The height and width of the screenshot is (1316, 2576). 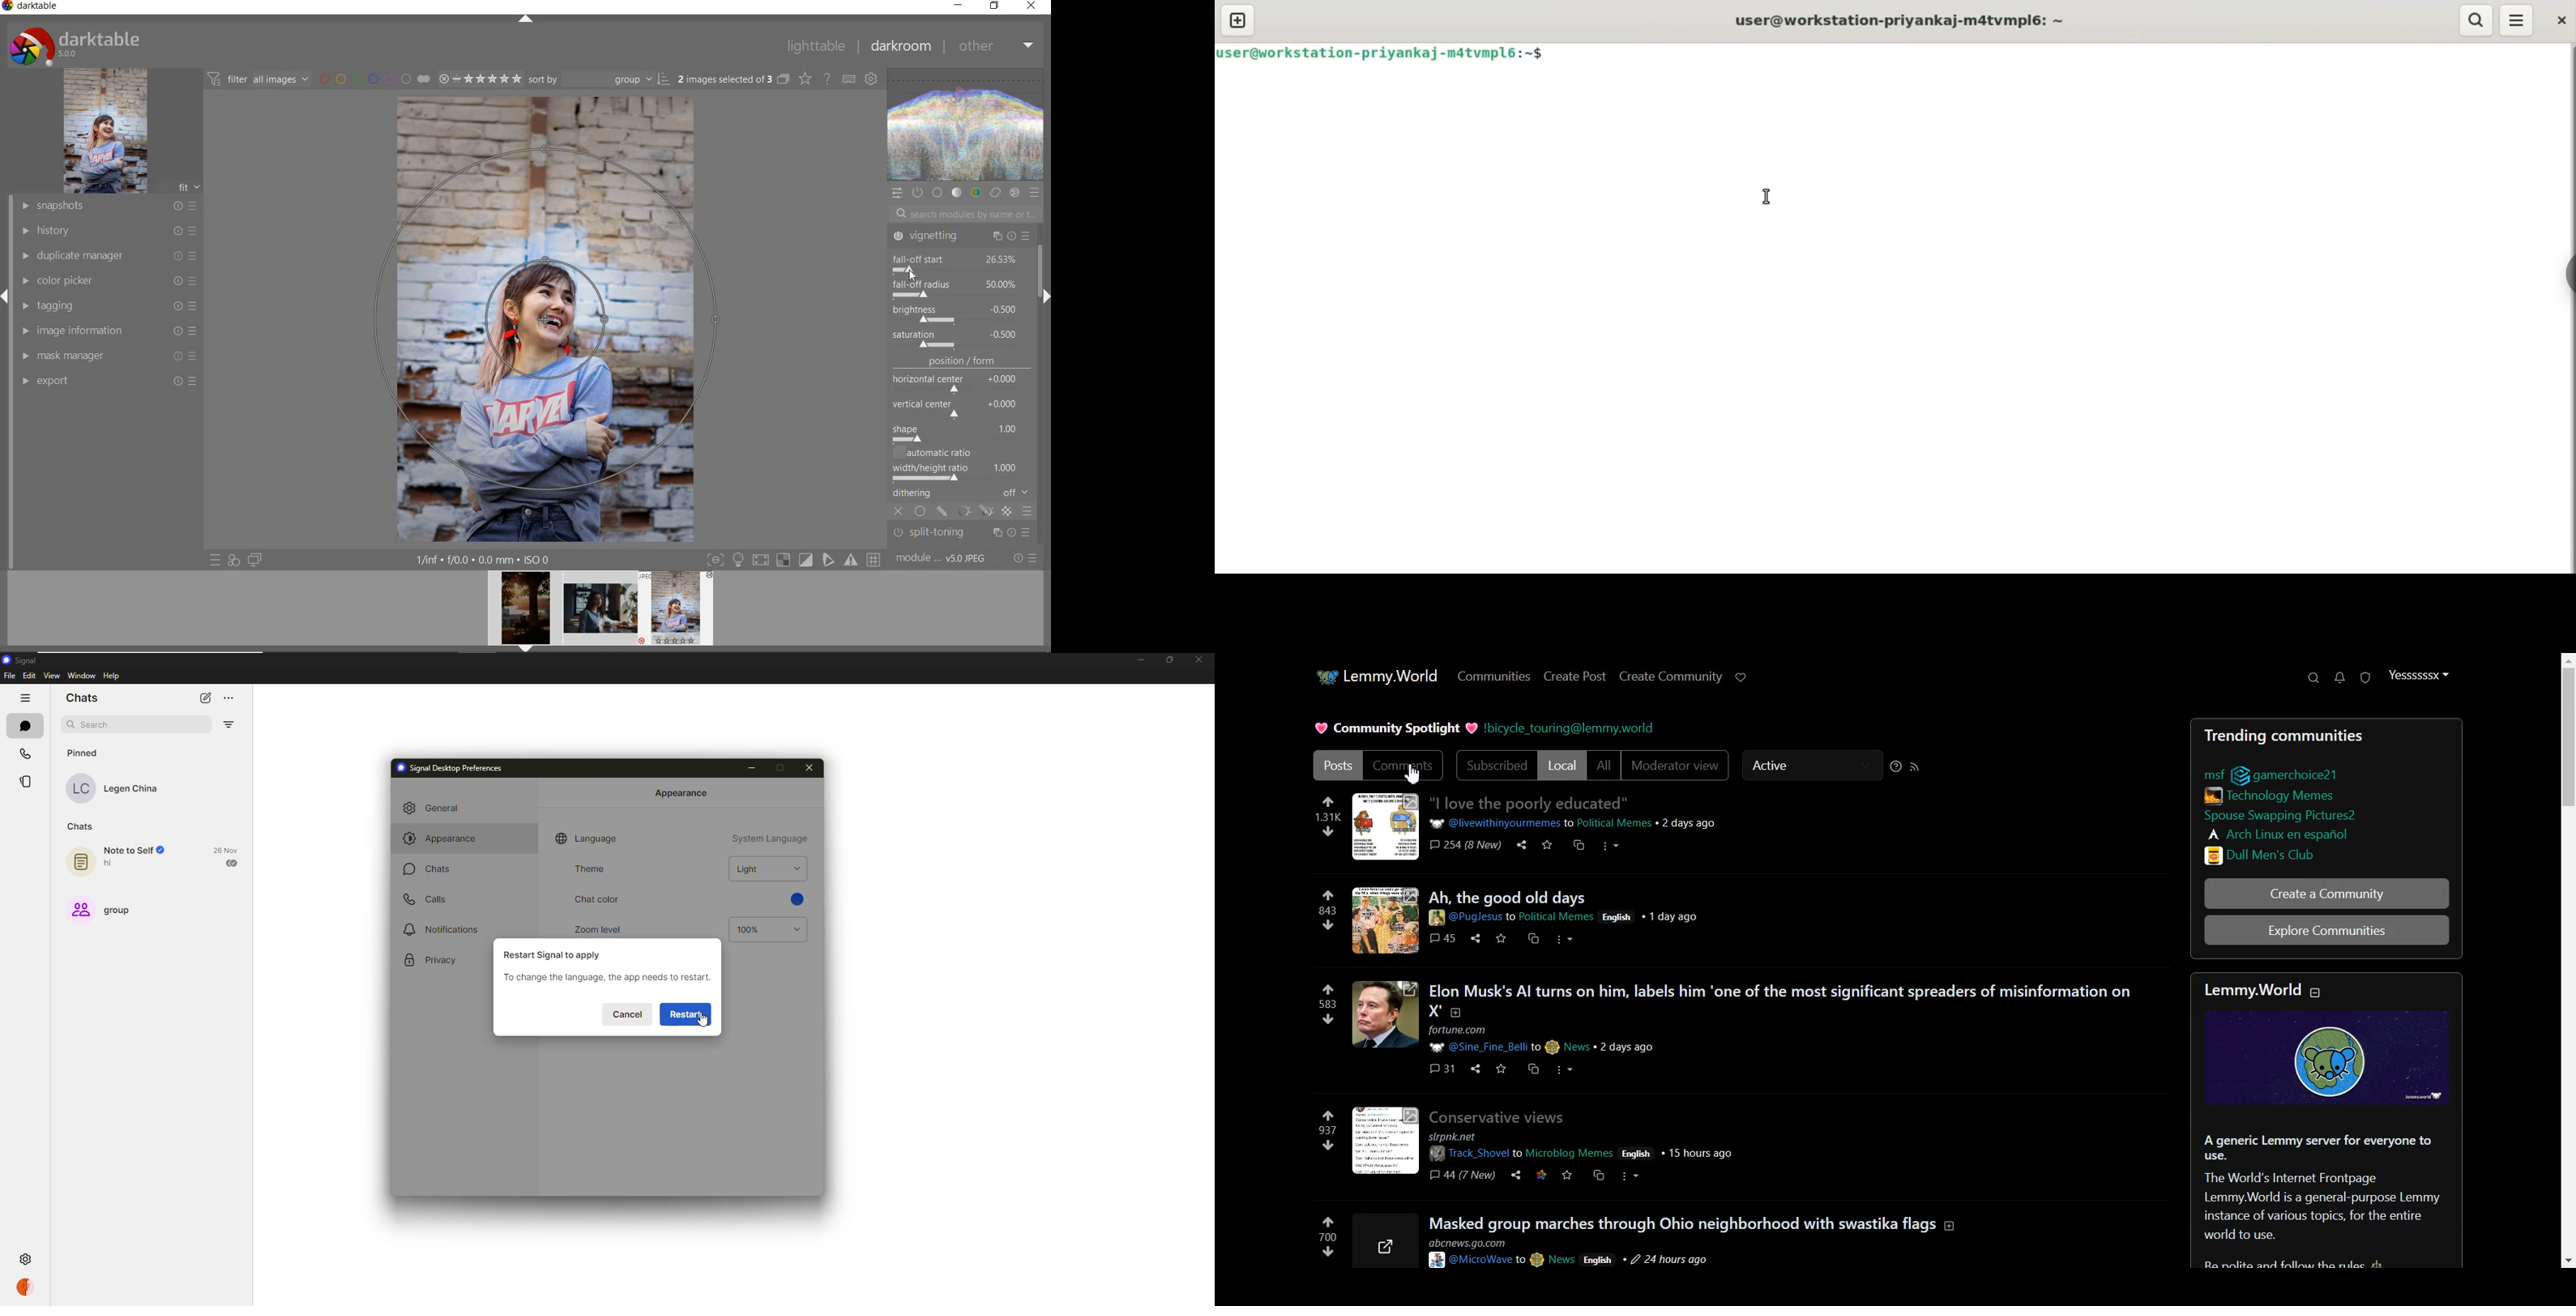 What do you see at coordinates (2563, 961) in the screenshot?
I see `Scroll bar` at bounding box center [2563, 961].